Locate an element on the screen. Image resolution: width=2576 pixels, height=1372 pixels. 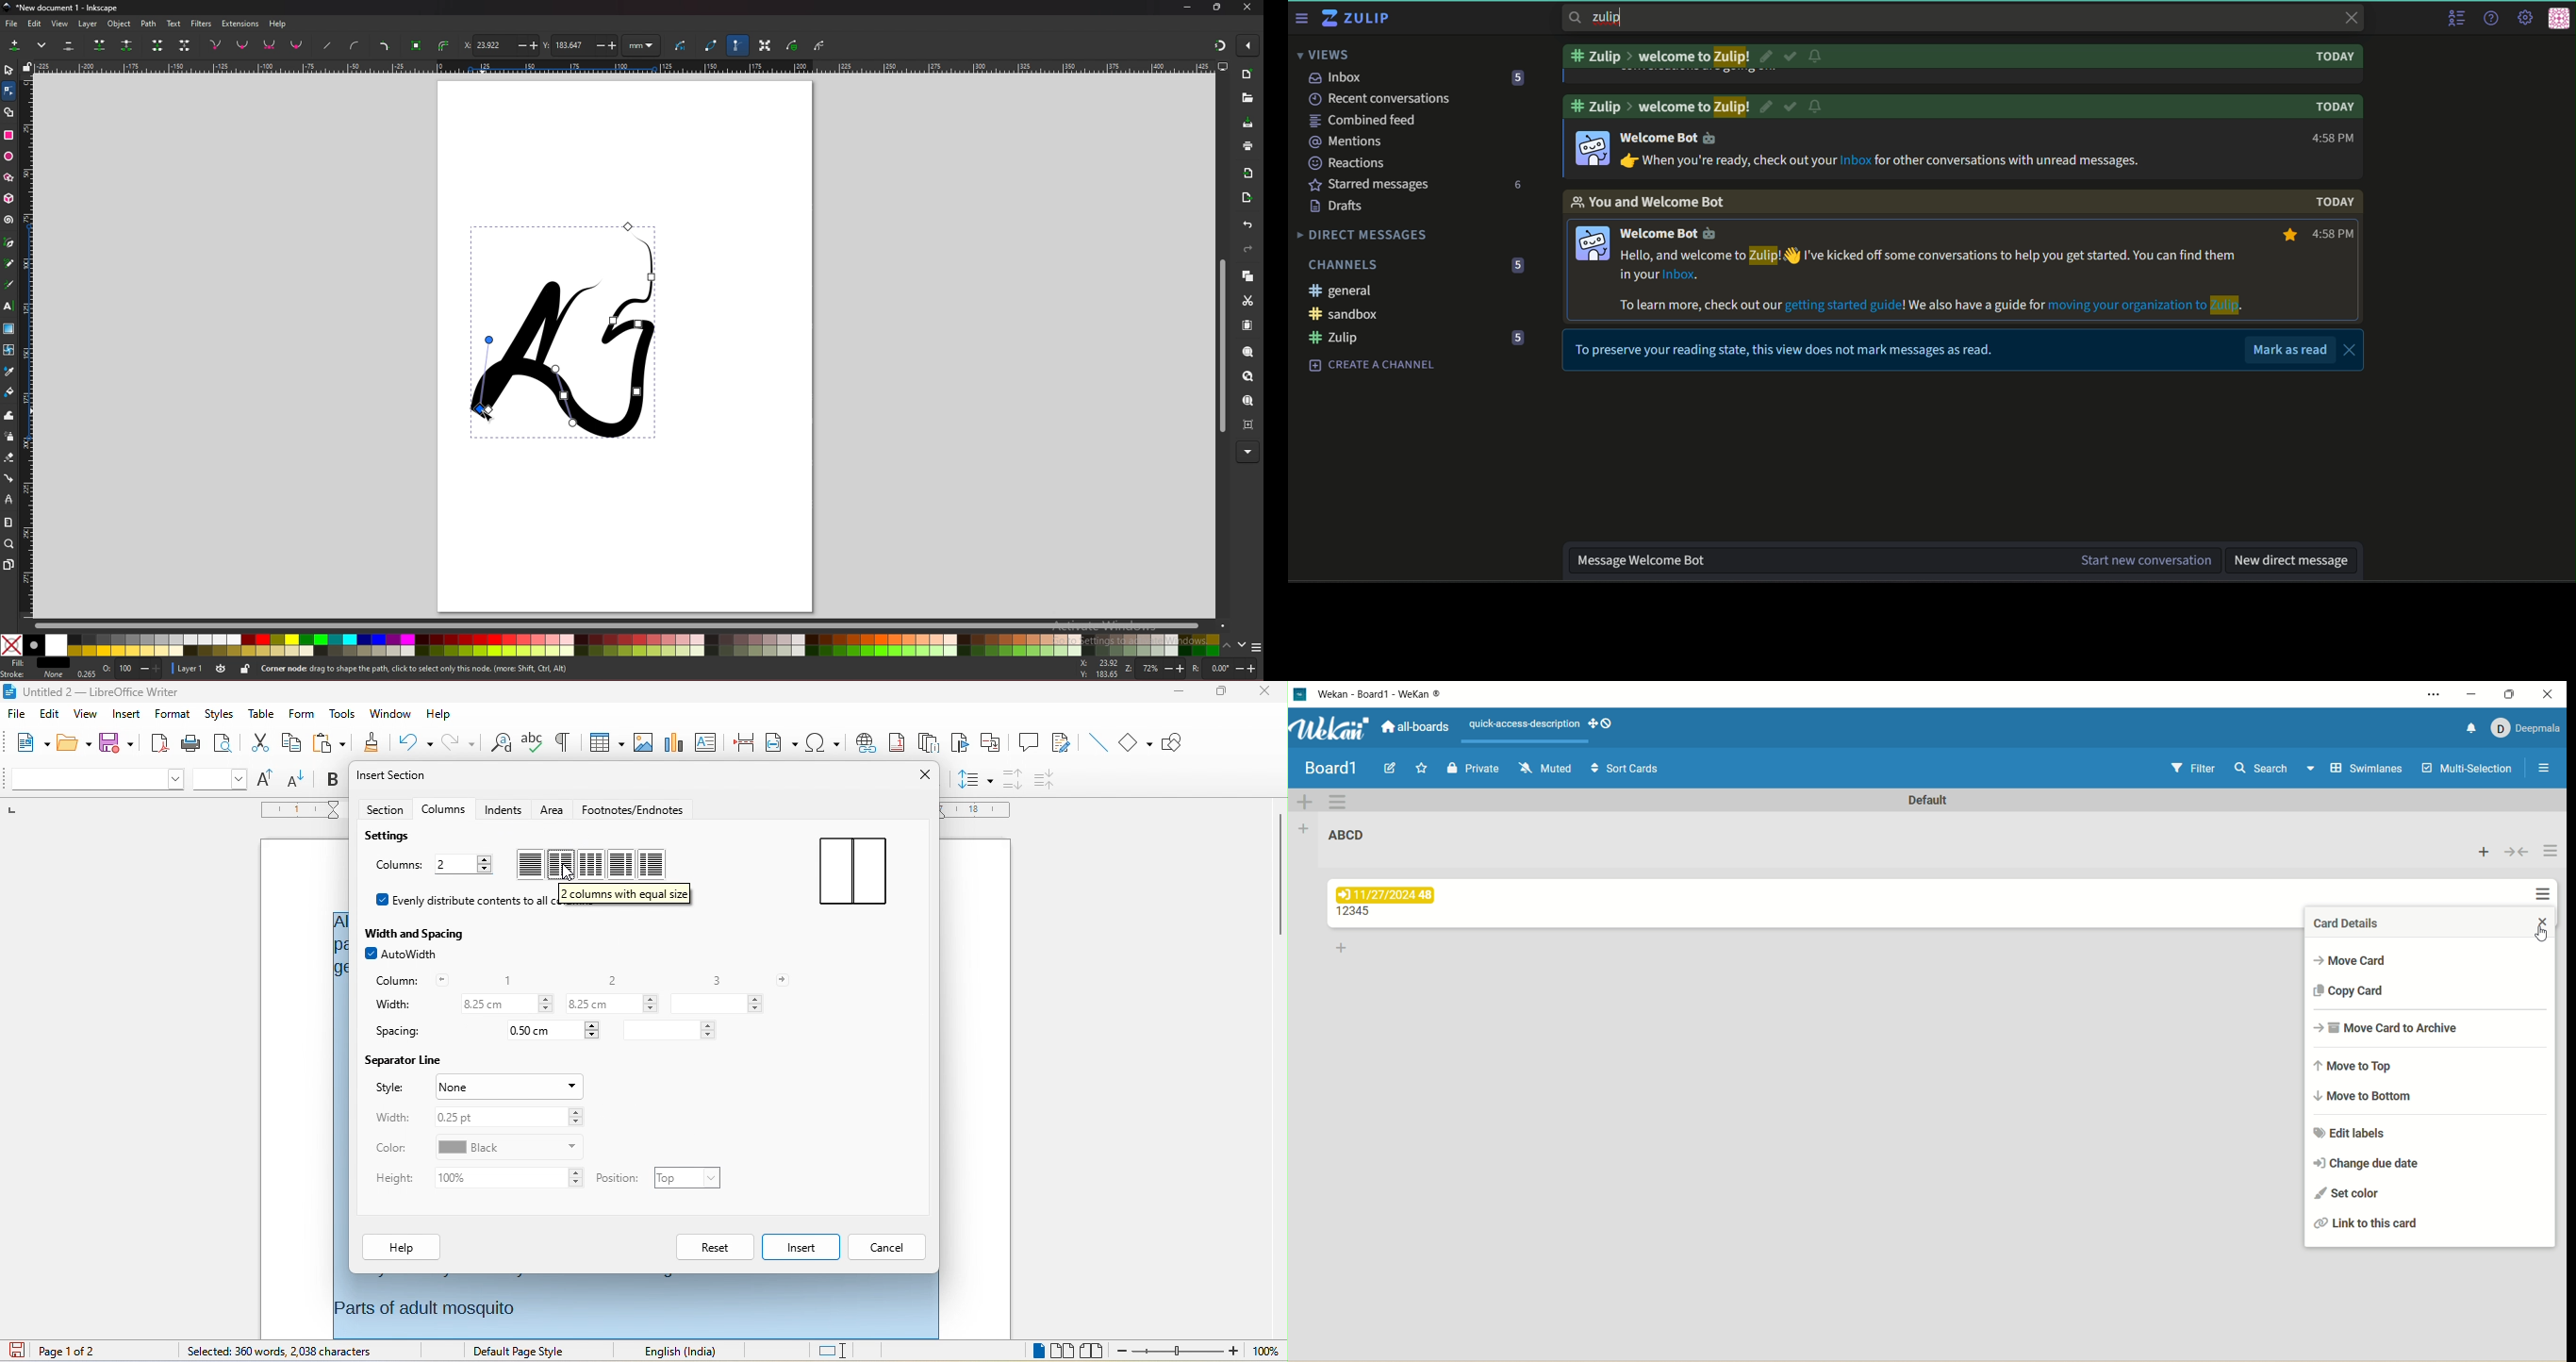
text is located at coordinates (2335, 58).